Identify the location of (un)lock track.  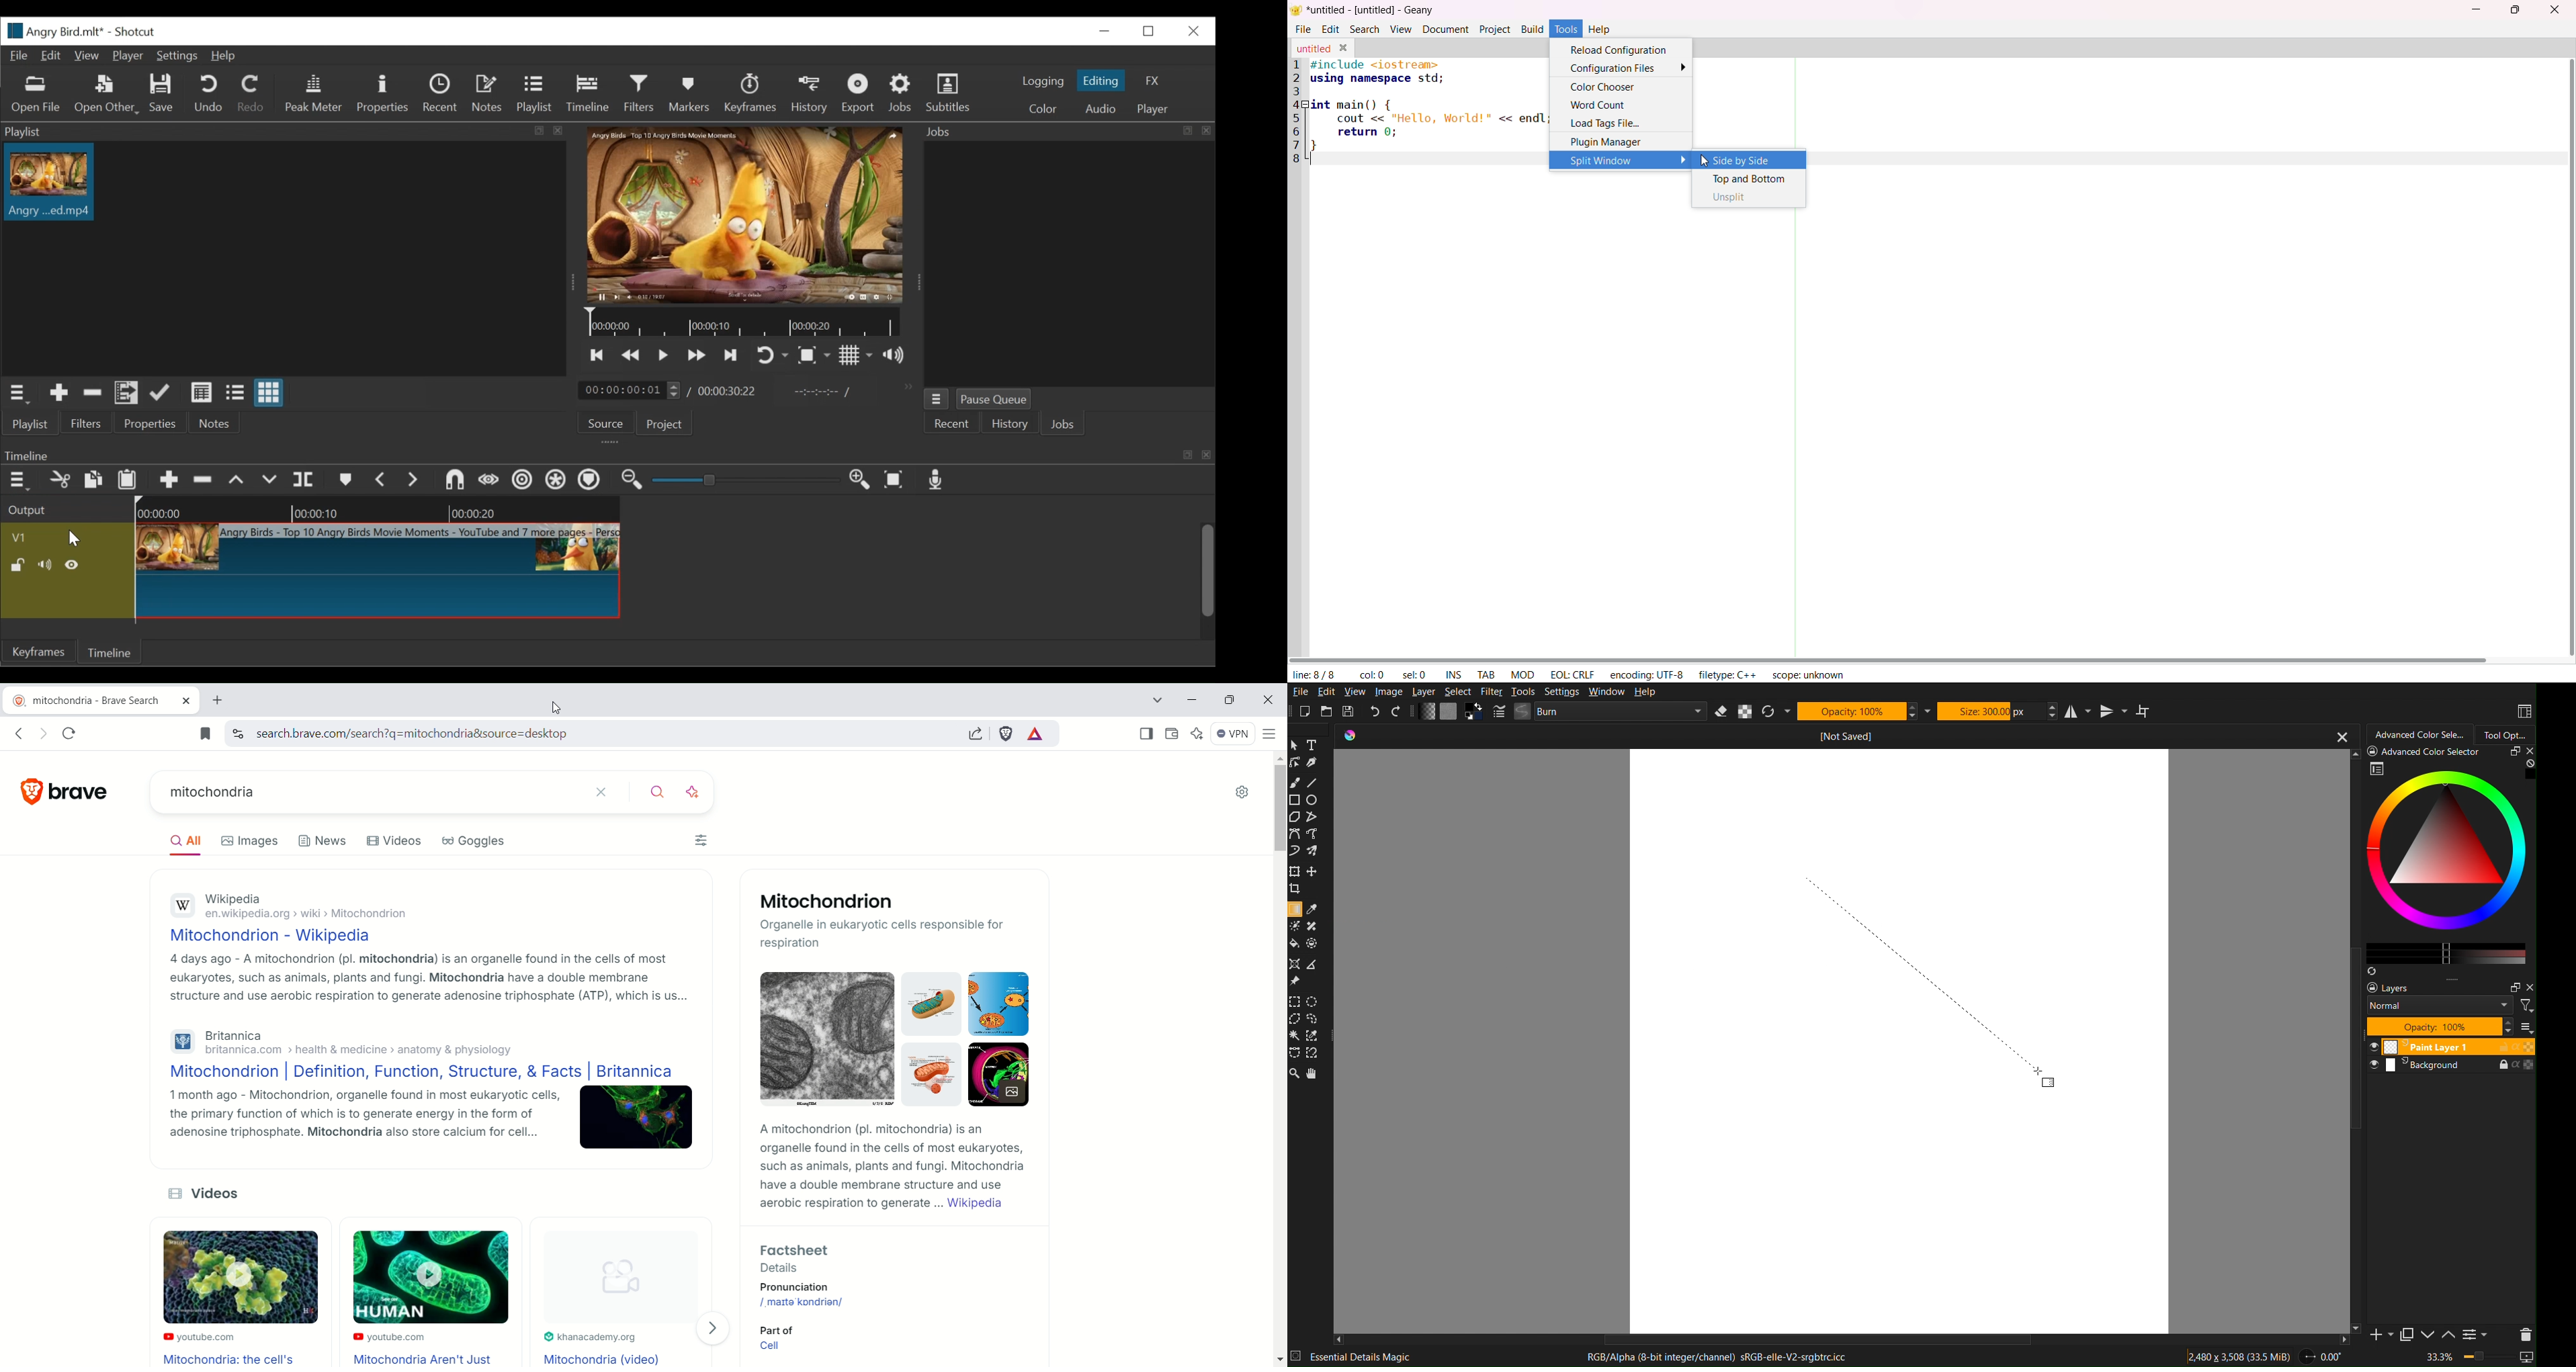
(17, 566).